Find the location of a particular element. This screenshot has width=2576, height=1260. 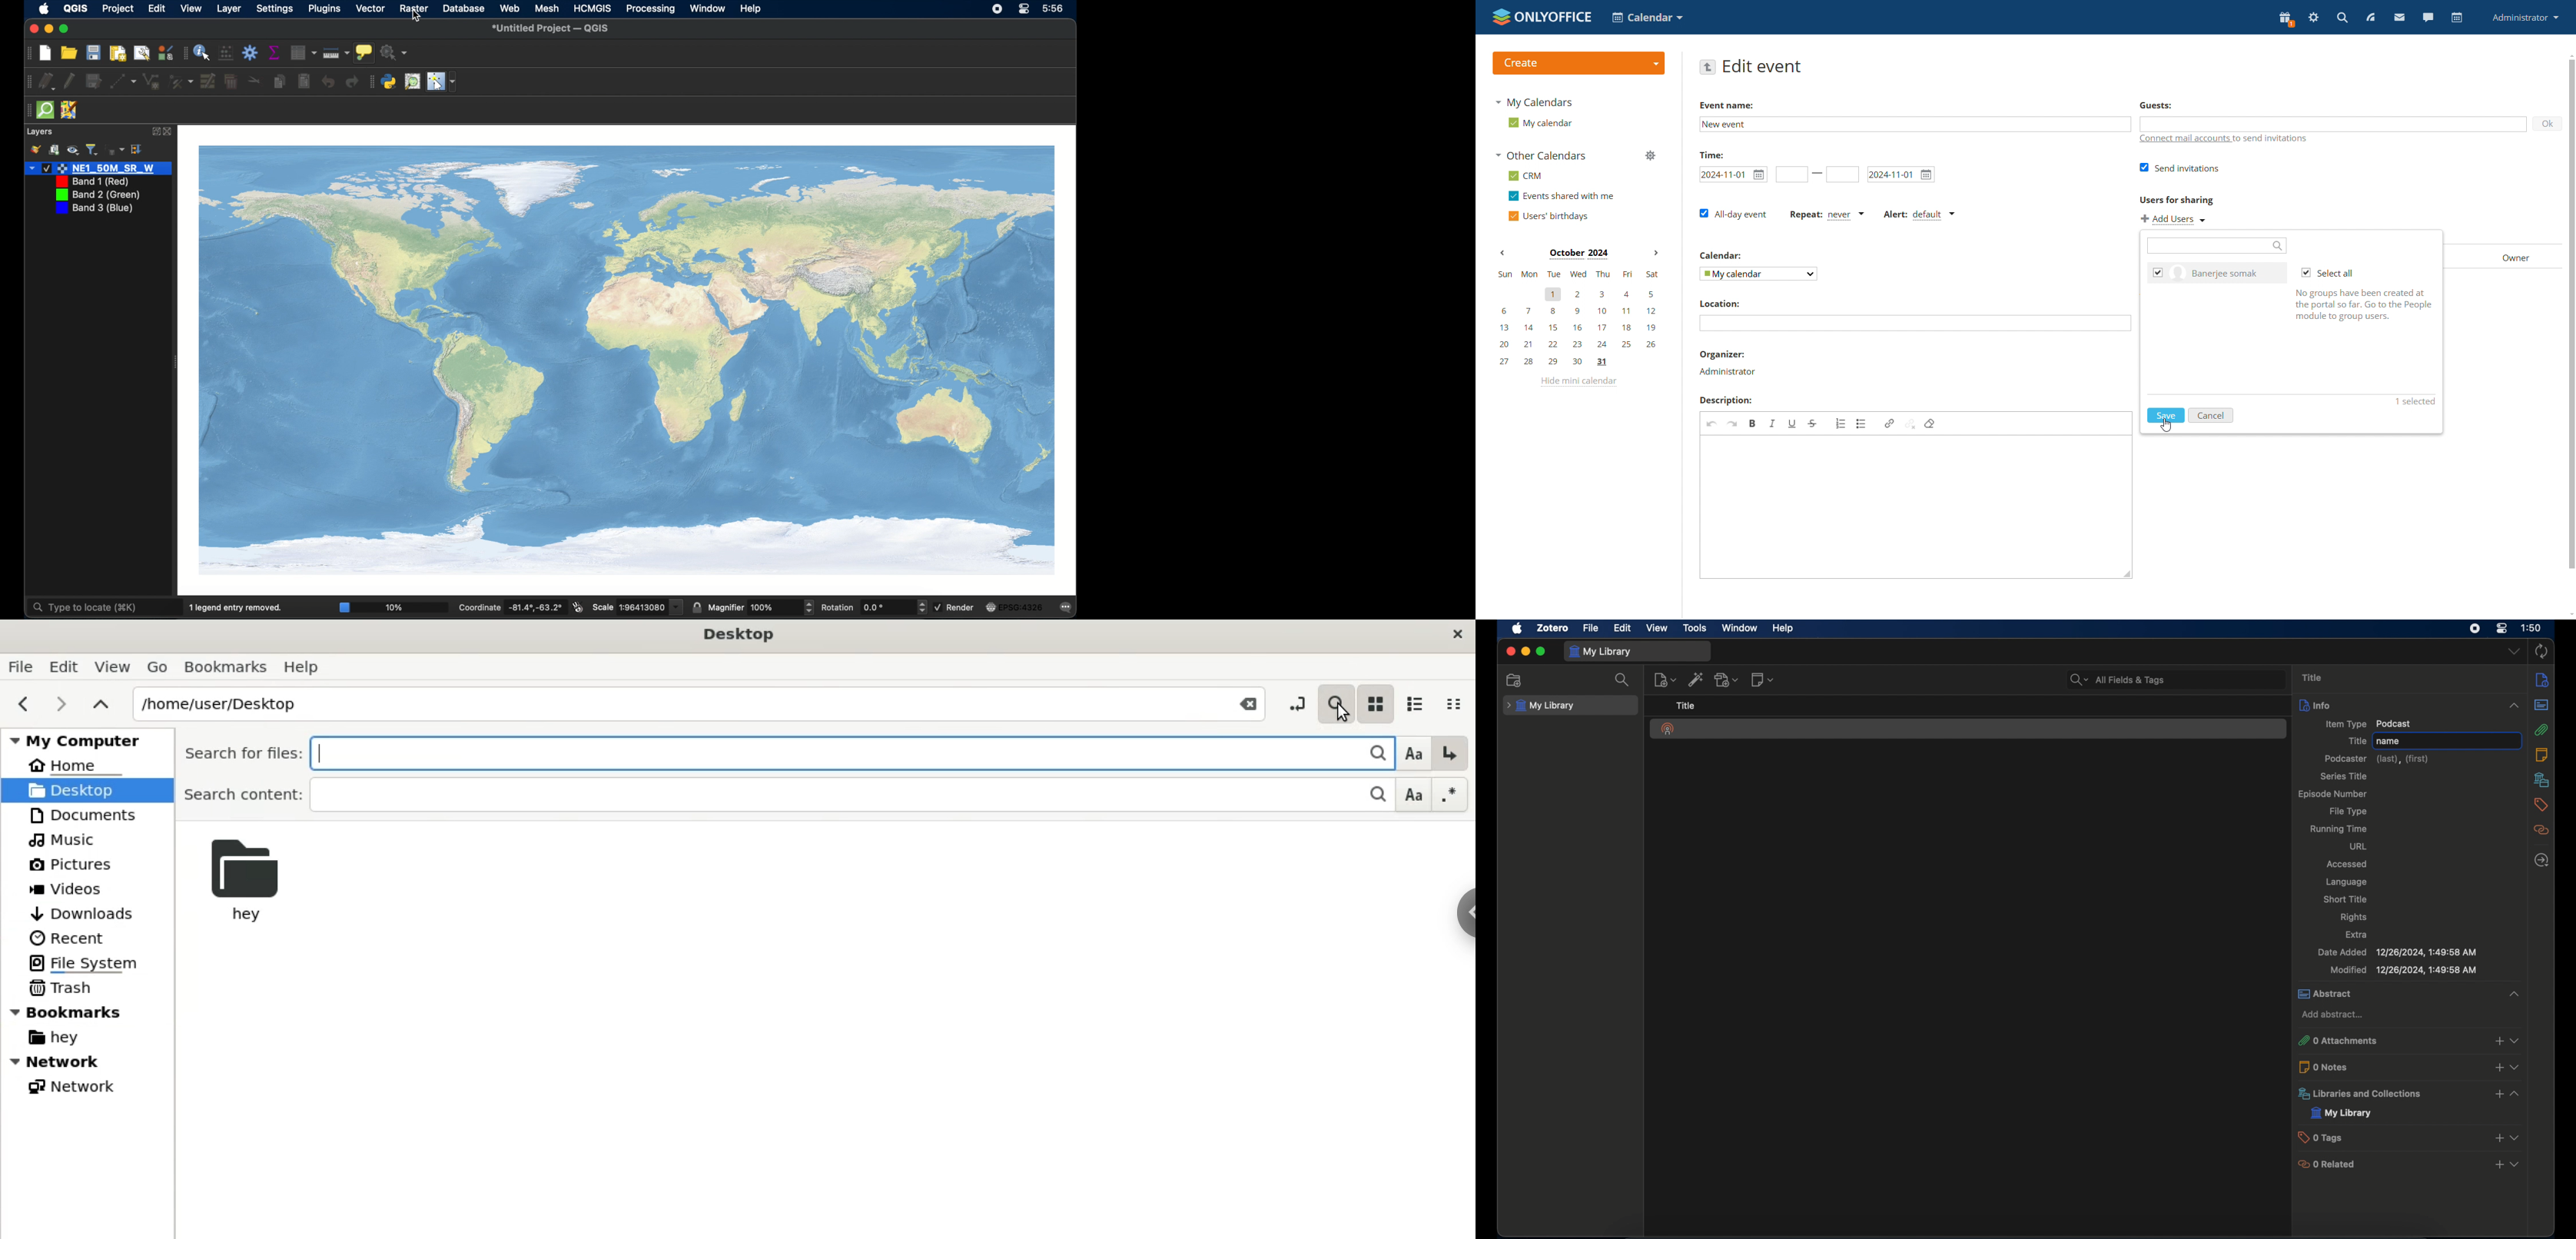

0 attachments is located at coordinates (2409, 1041).